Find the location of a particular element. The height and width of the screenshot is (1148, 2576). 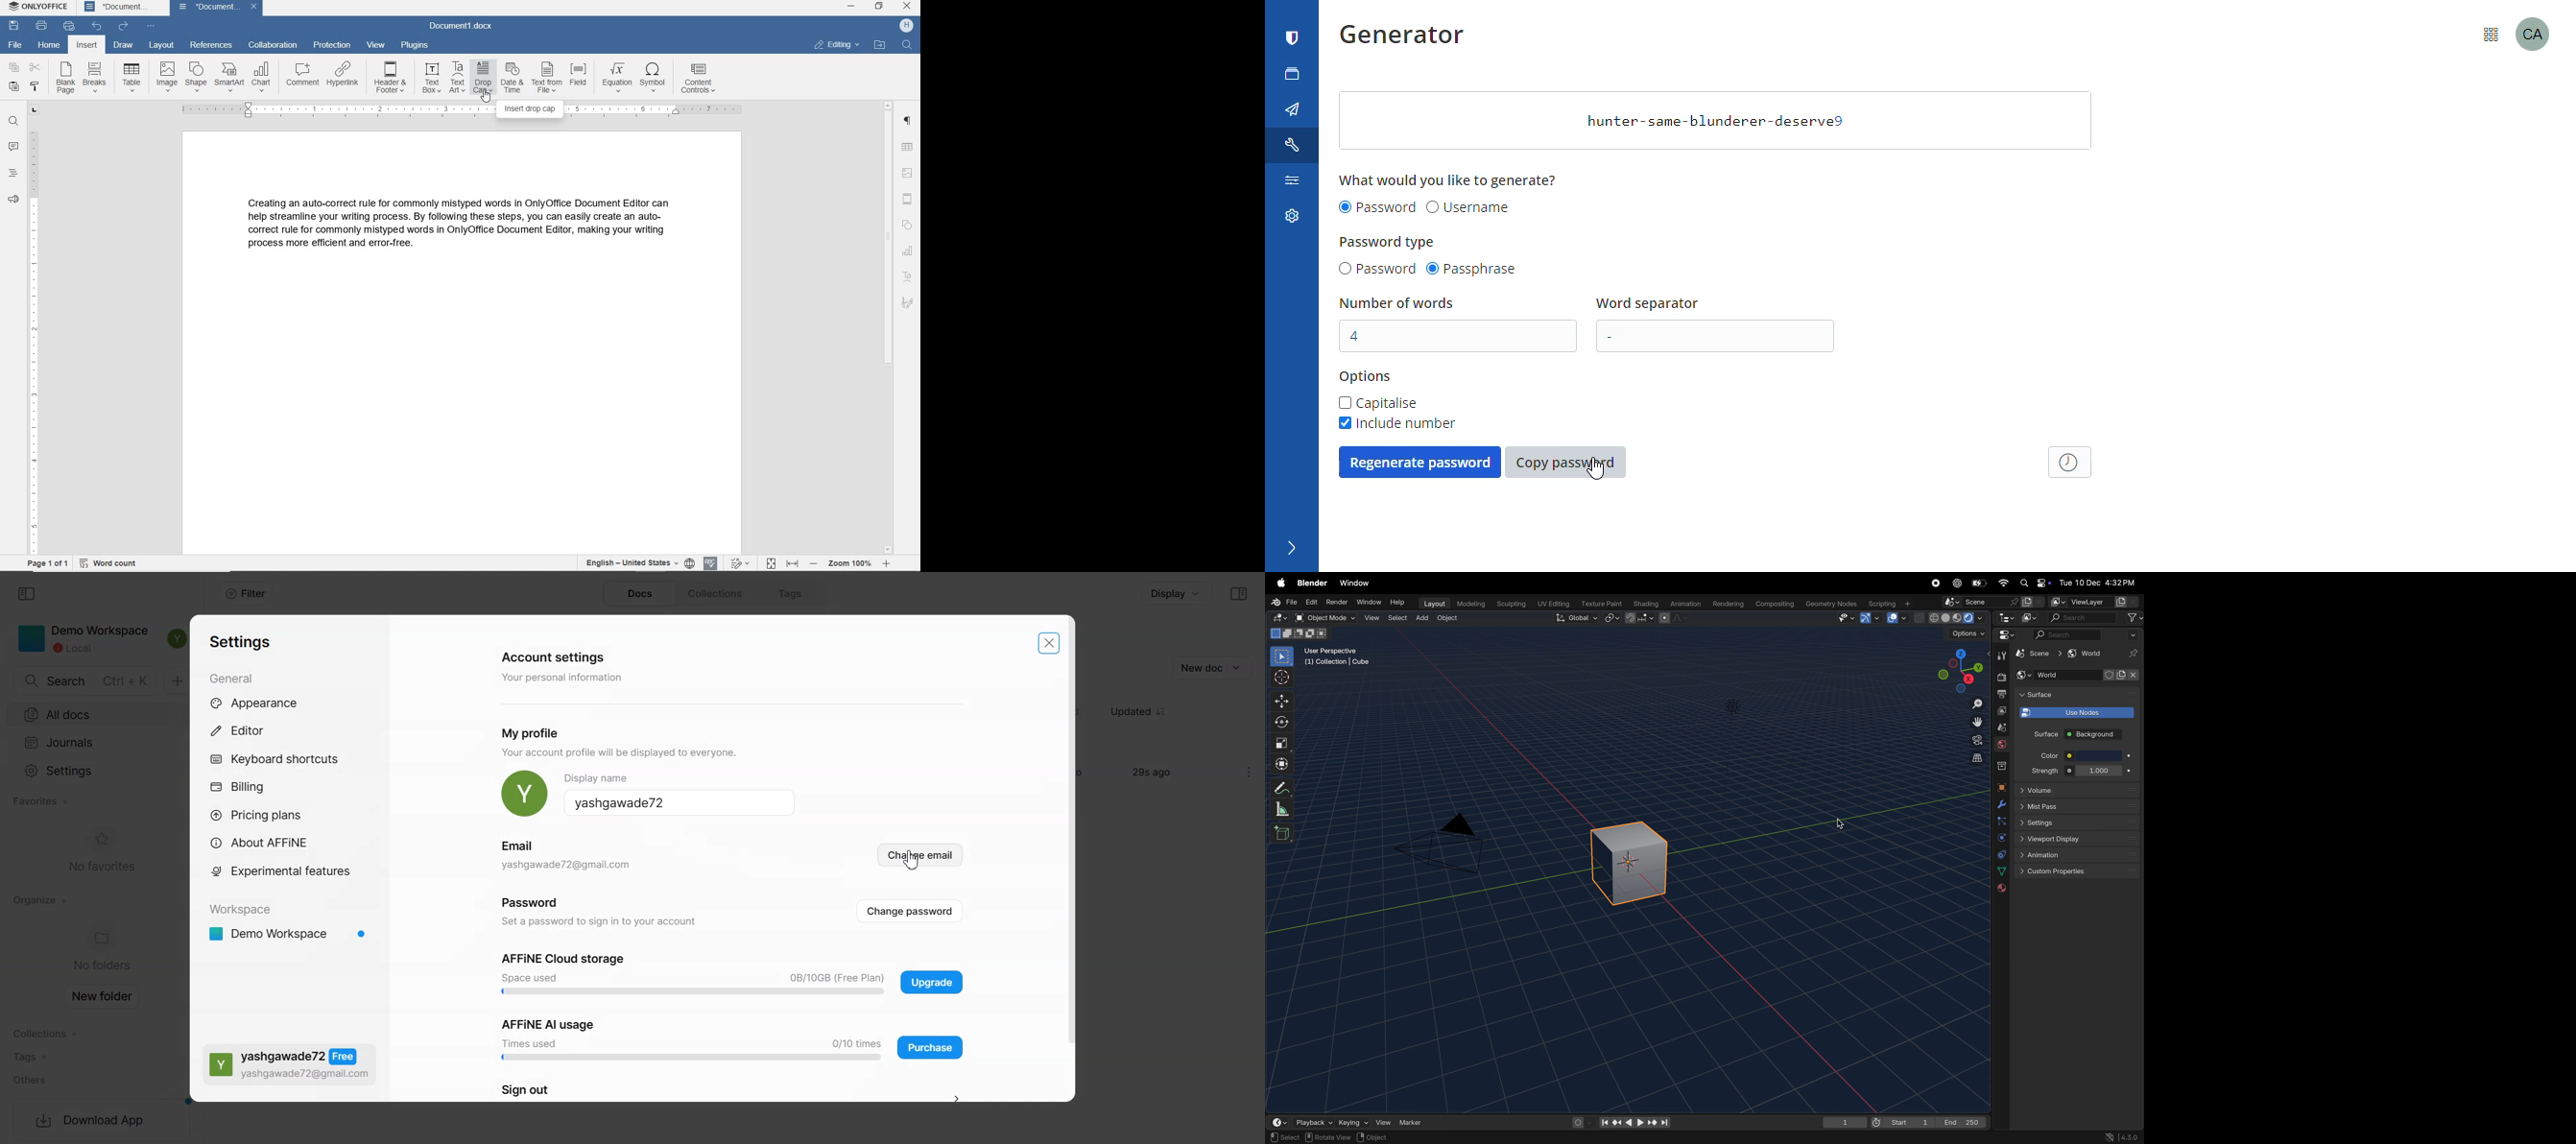

layout is located at coordinates (160, 45).